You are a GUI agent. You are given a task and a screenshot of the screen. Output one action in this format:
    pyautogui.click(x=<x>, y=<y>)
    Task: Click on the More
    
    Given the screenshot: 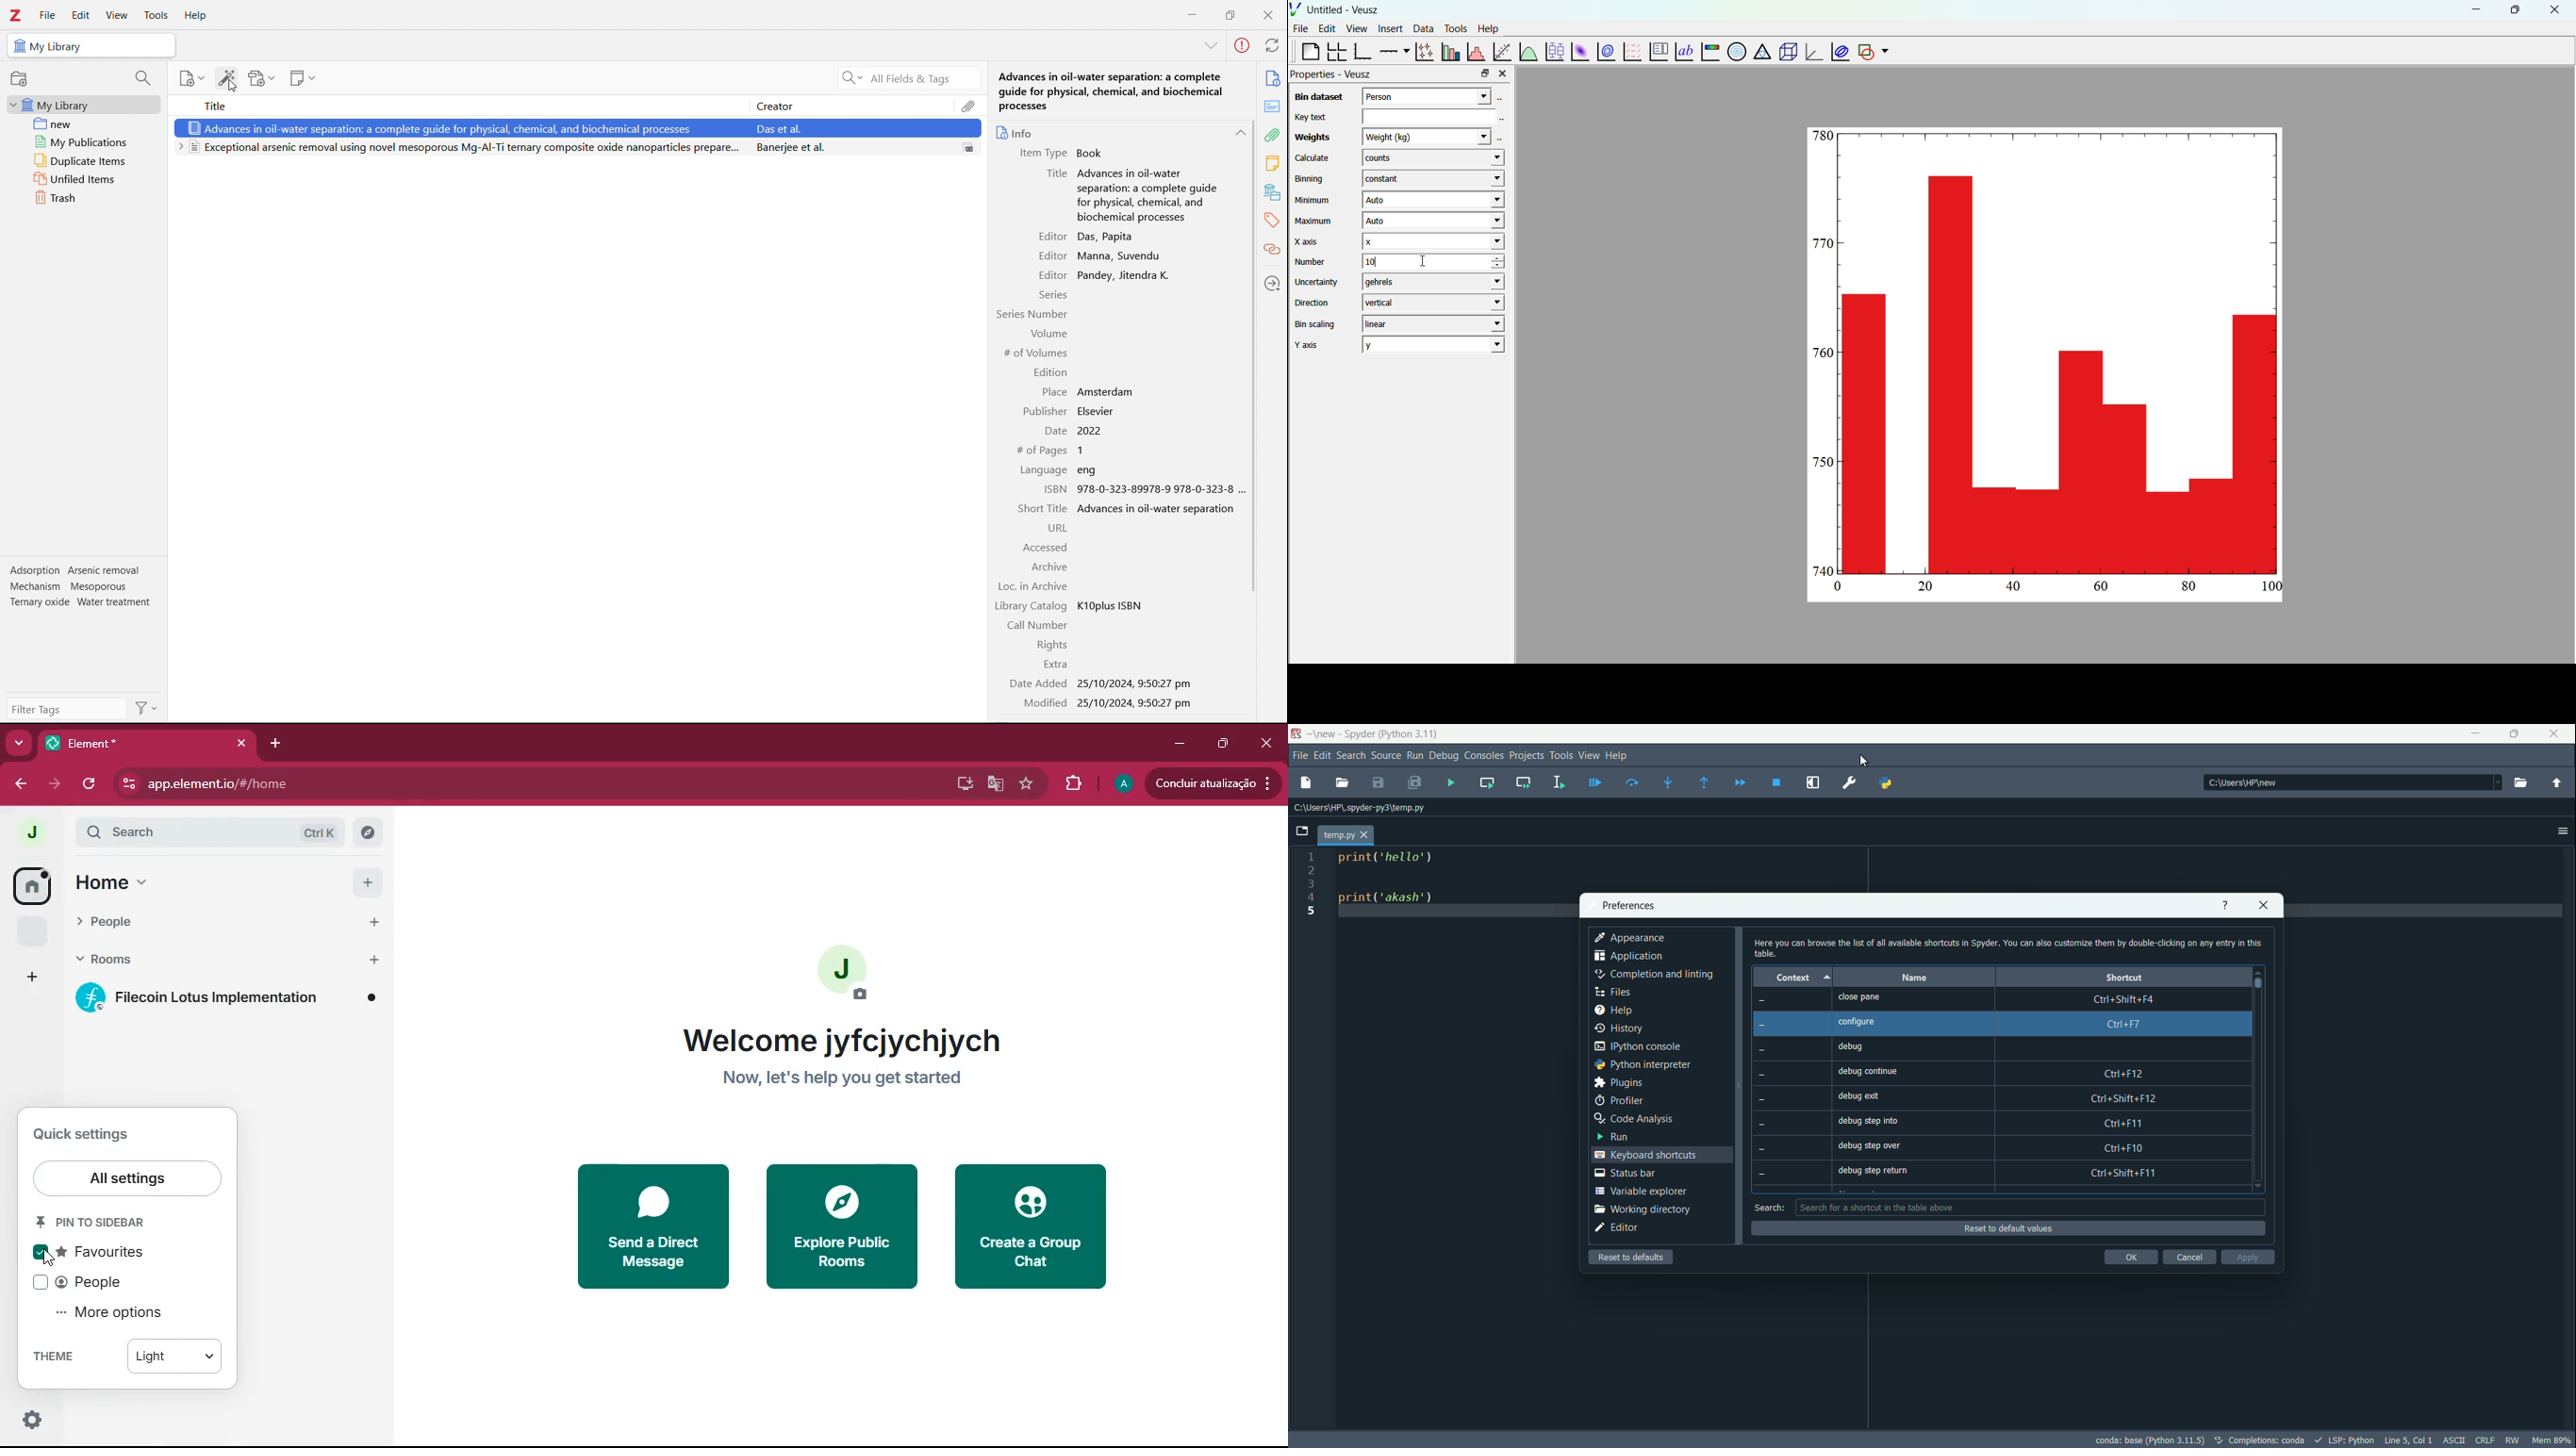 What is the action you would take?
    pyautogui.click(x=1211, y=46)
    